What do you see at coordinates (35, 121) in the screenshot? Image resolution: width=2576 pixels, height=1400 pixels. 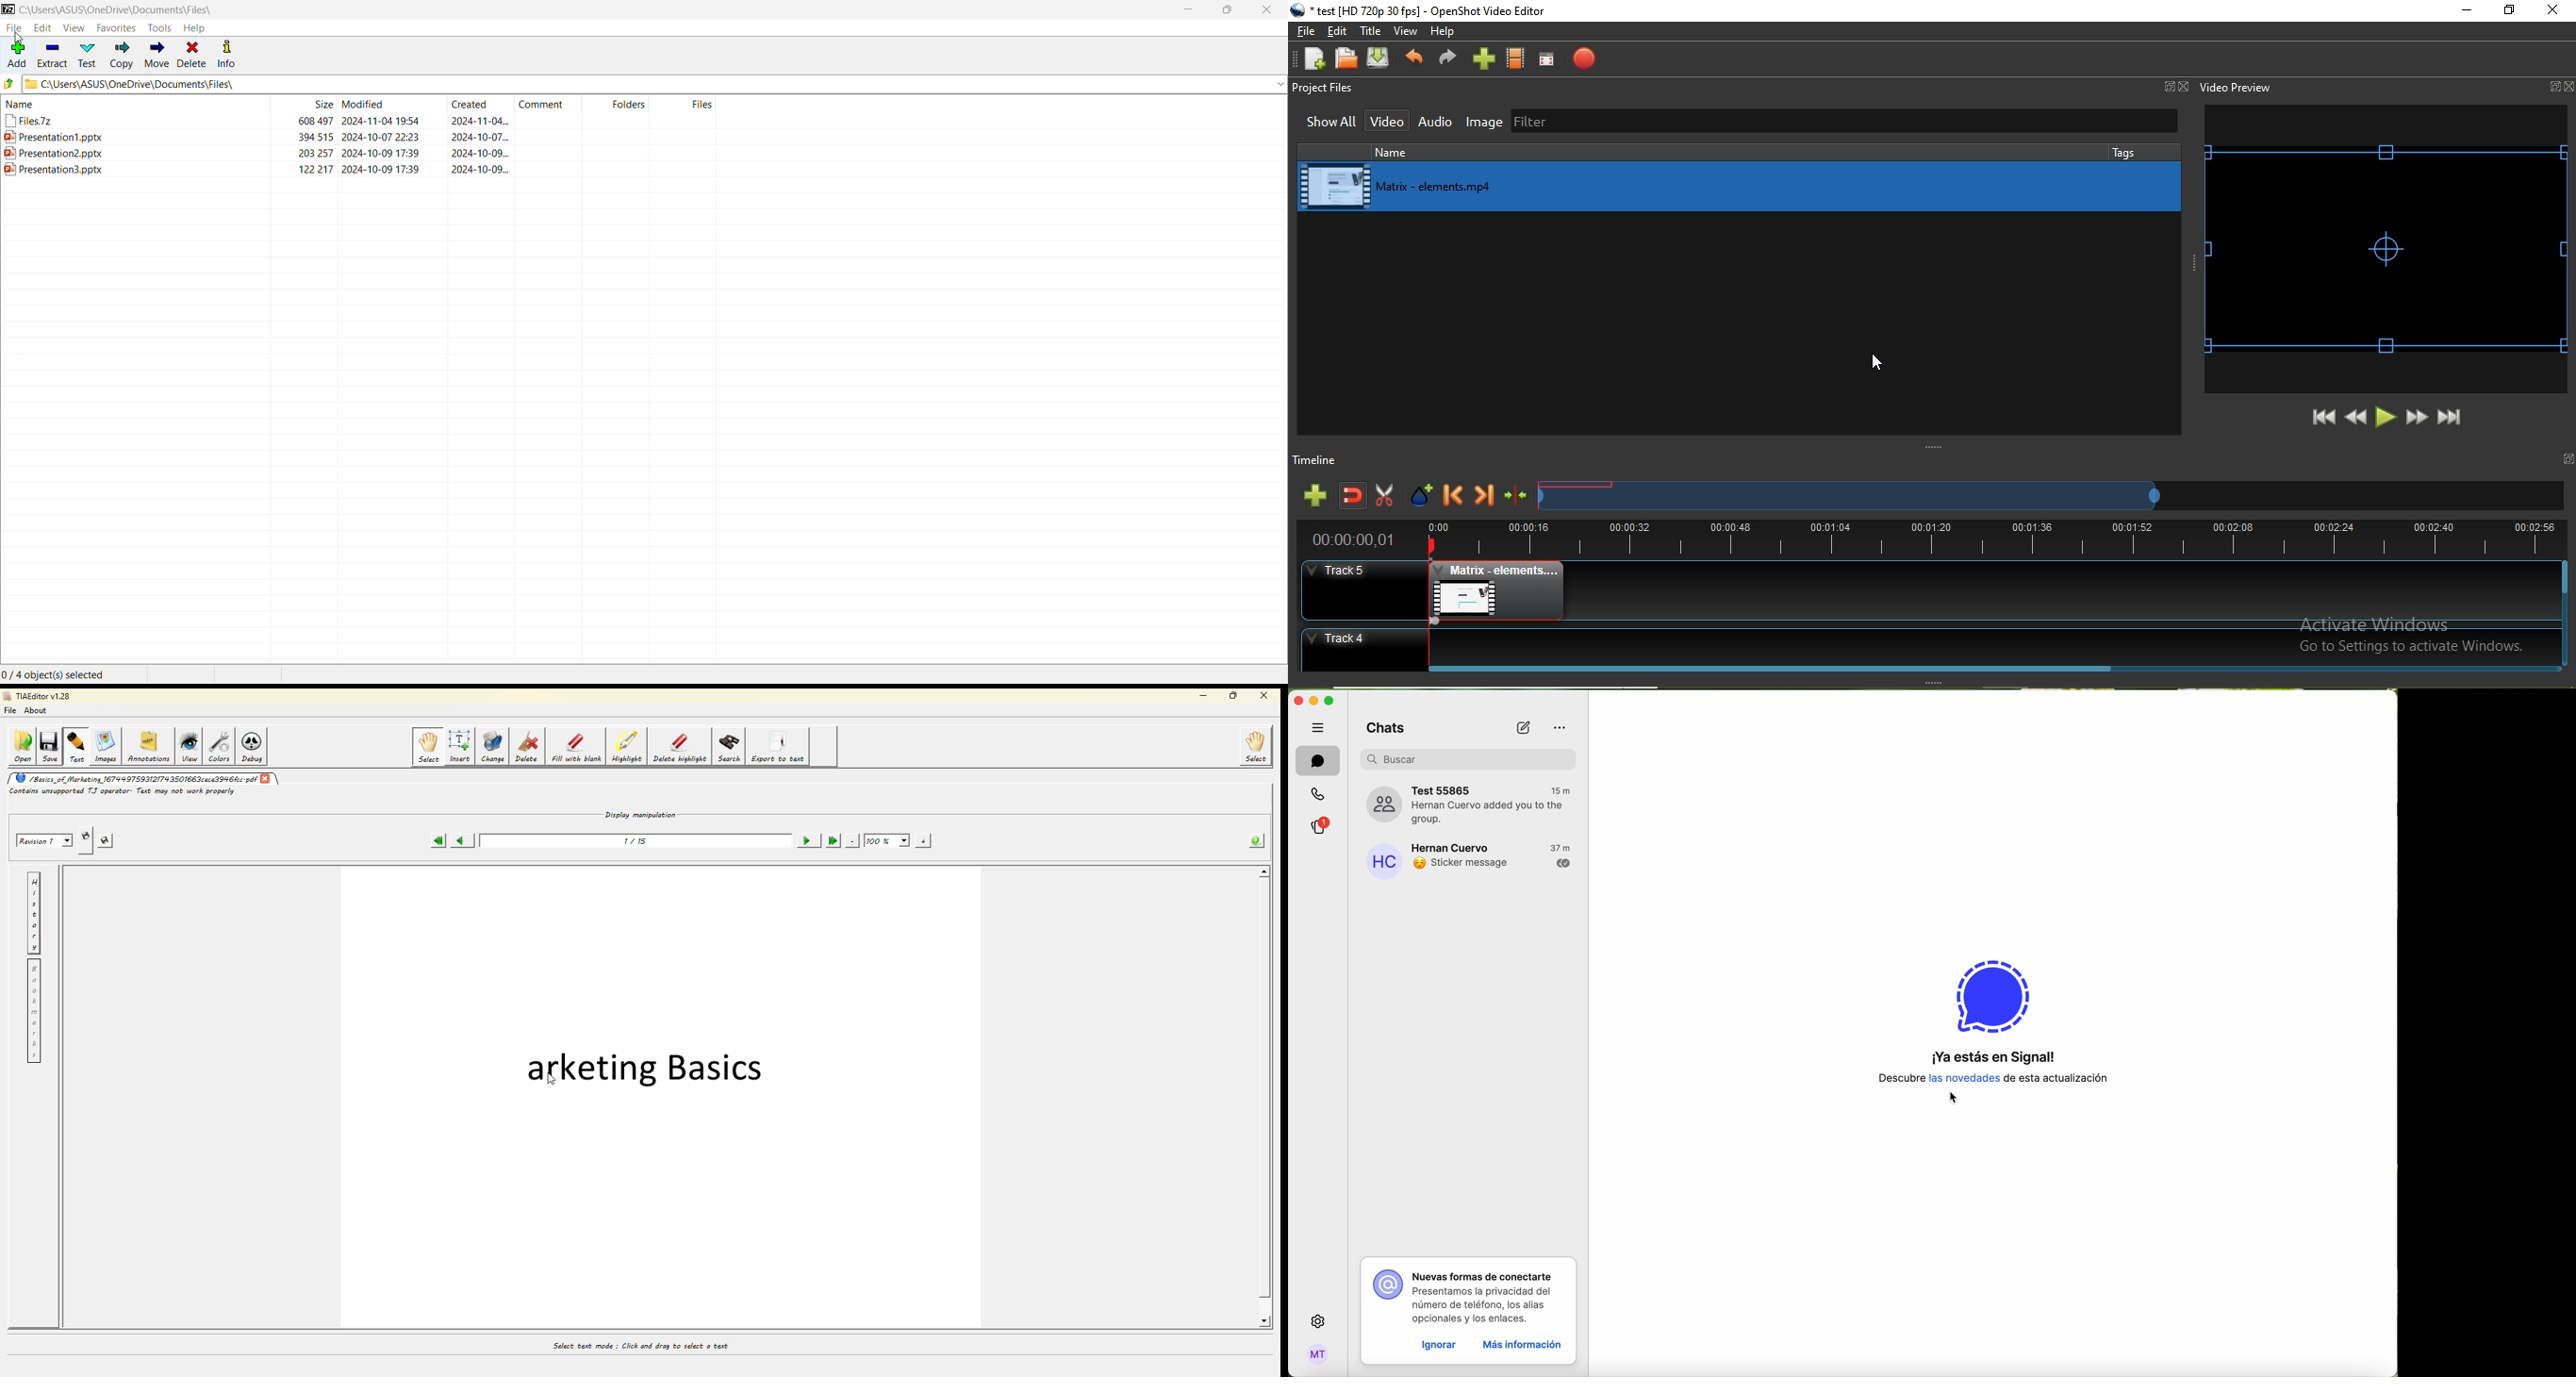 I see `| YFiles.7z` at bounding box center [35, 121].